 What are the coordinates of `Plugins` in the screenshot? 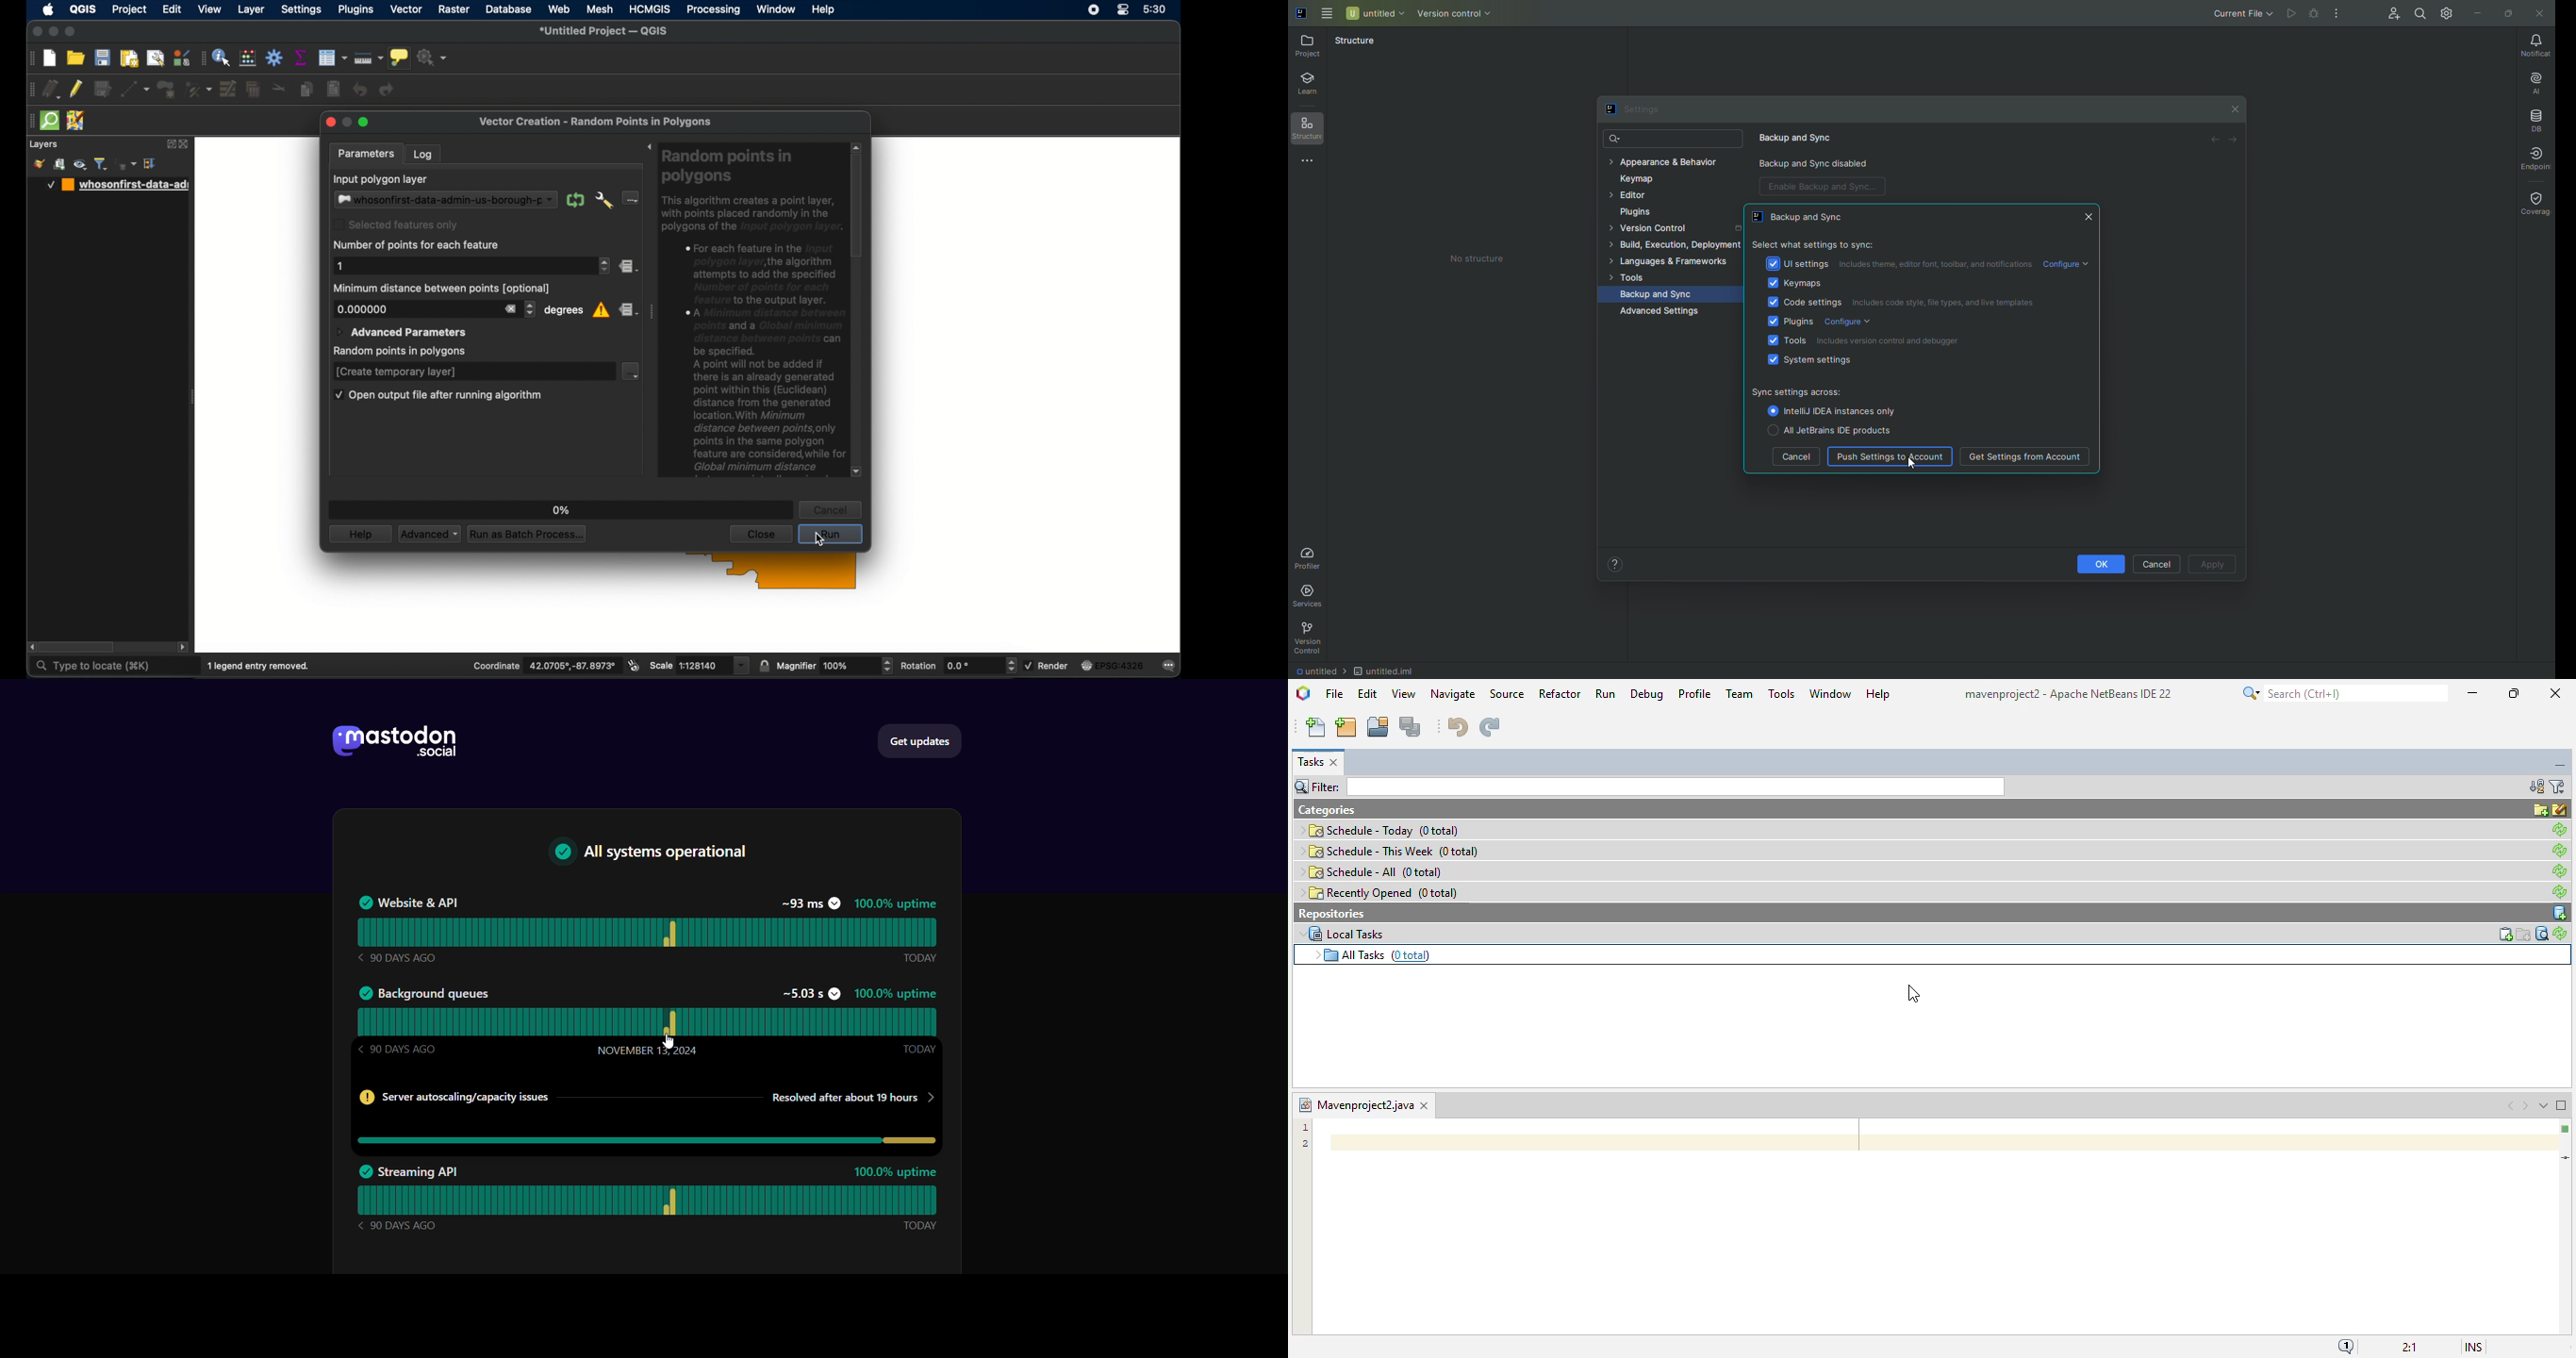 It's located at (1792, 320).